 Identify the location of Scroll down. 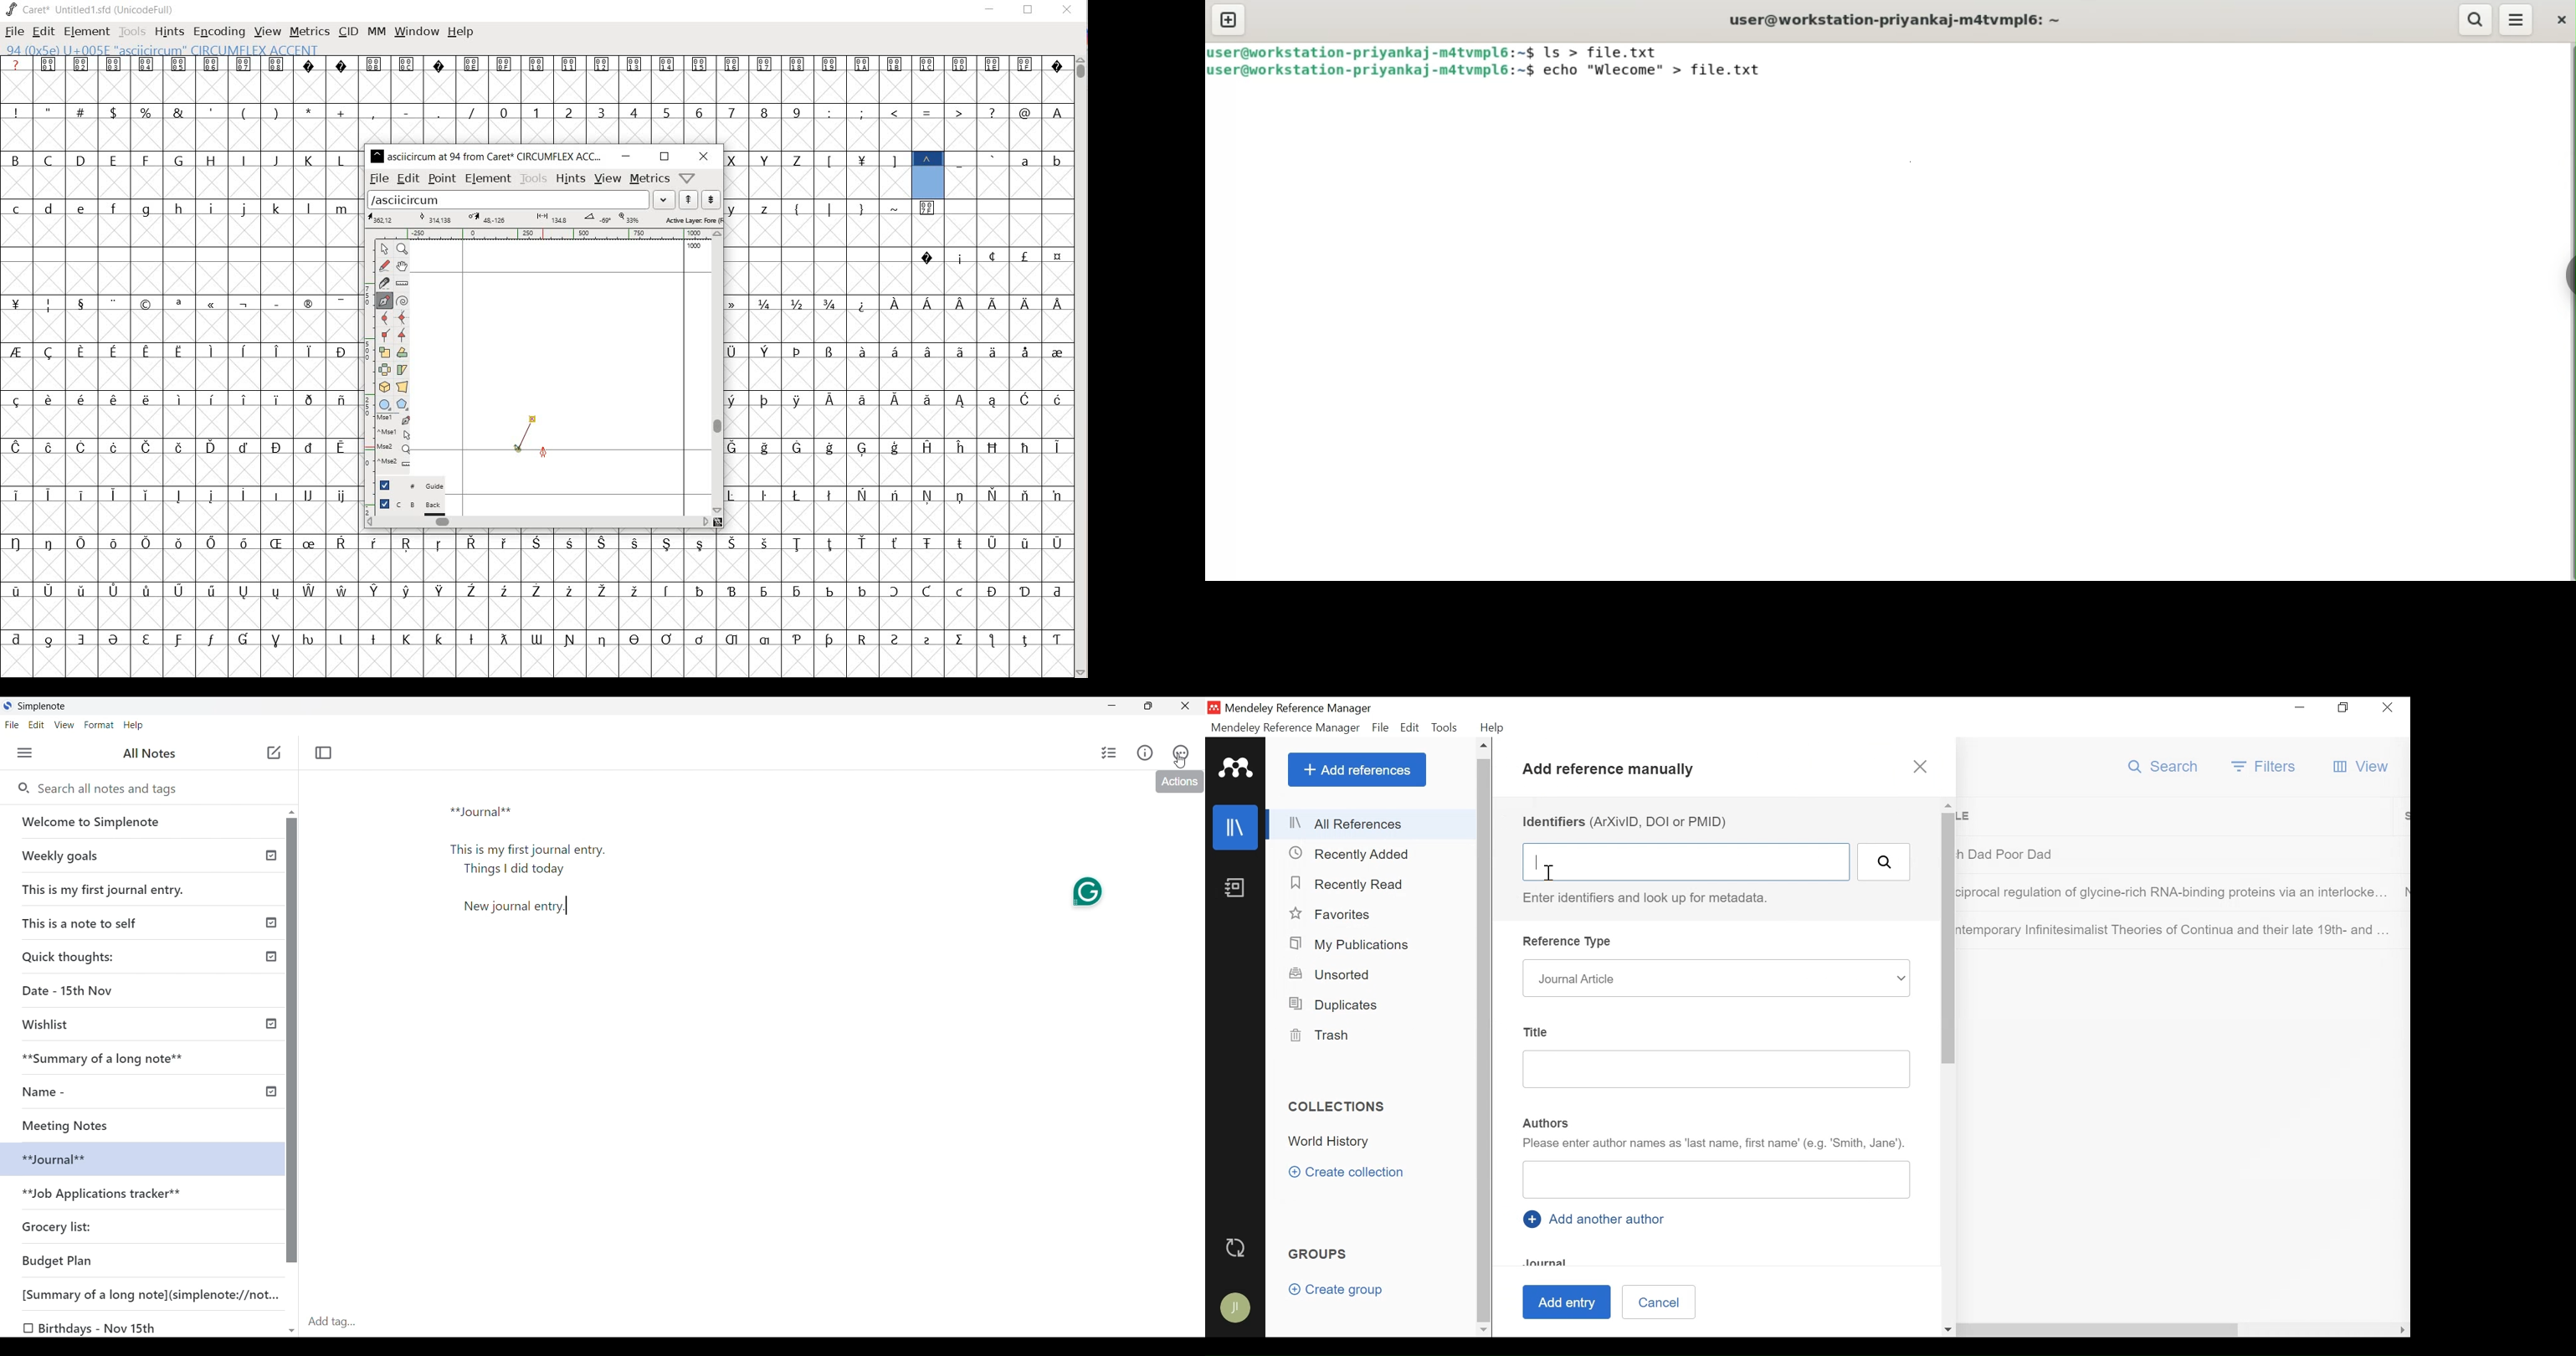
(1483, 1328).